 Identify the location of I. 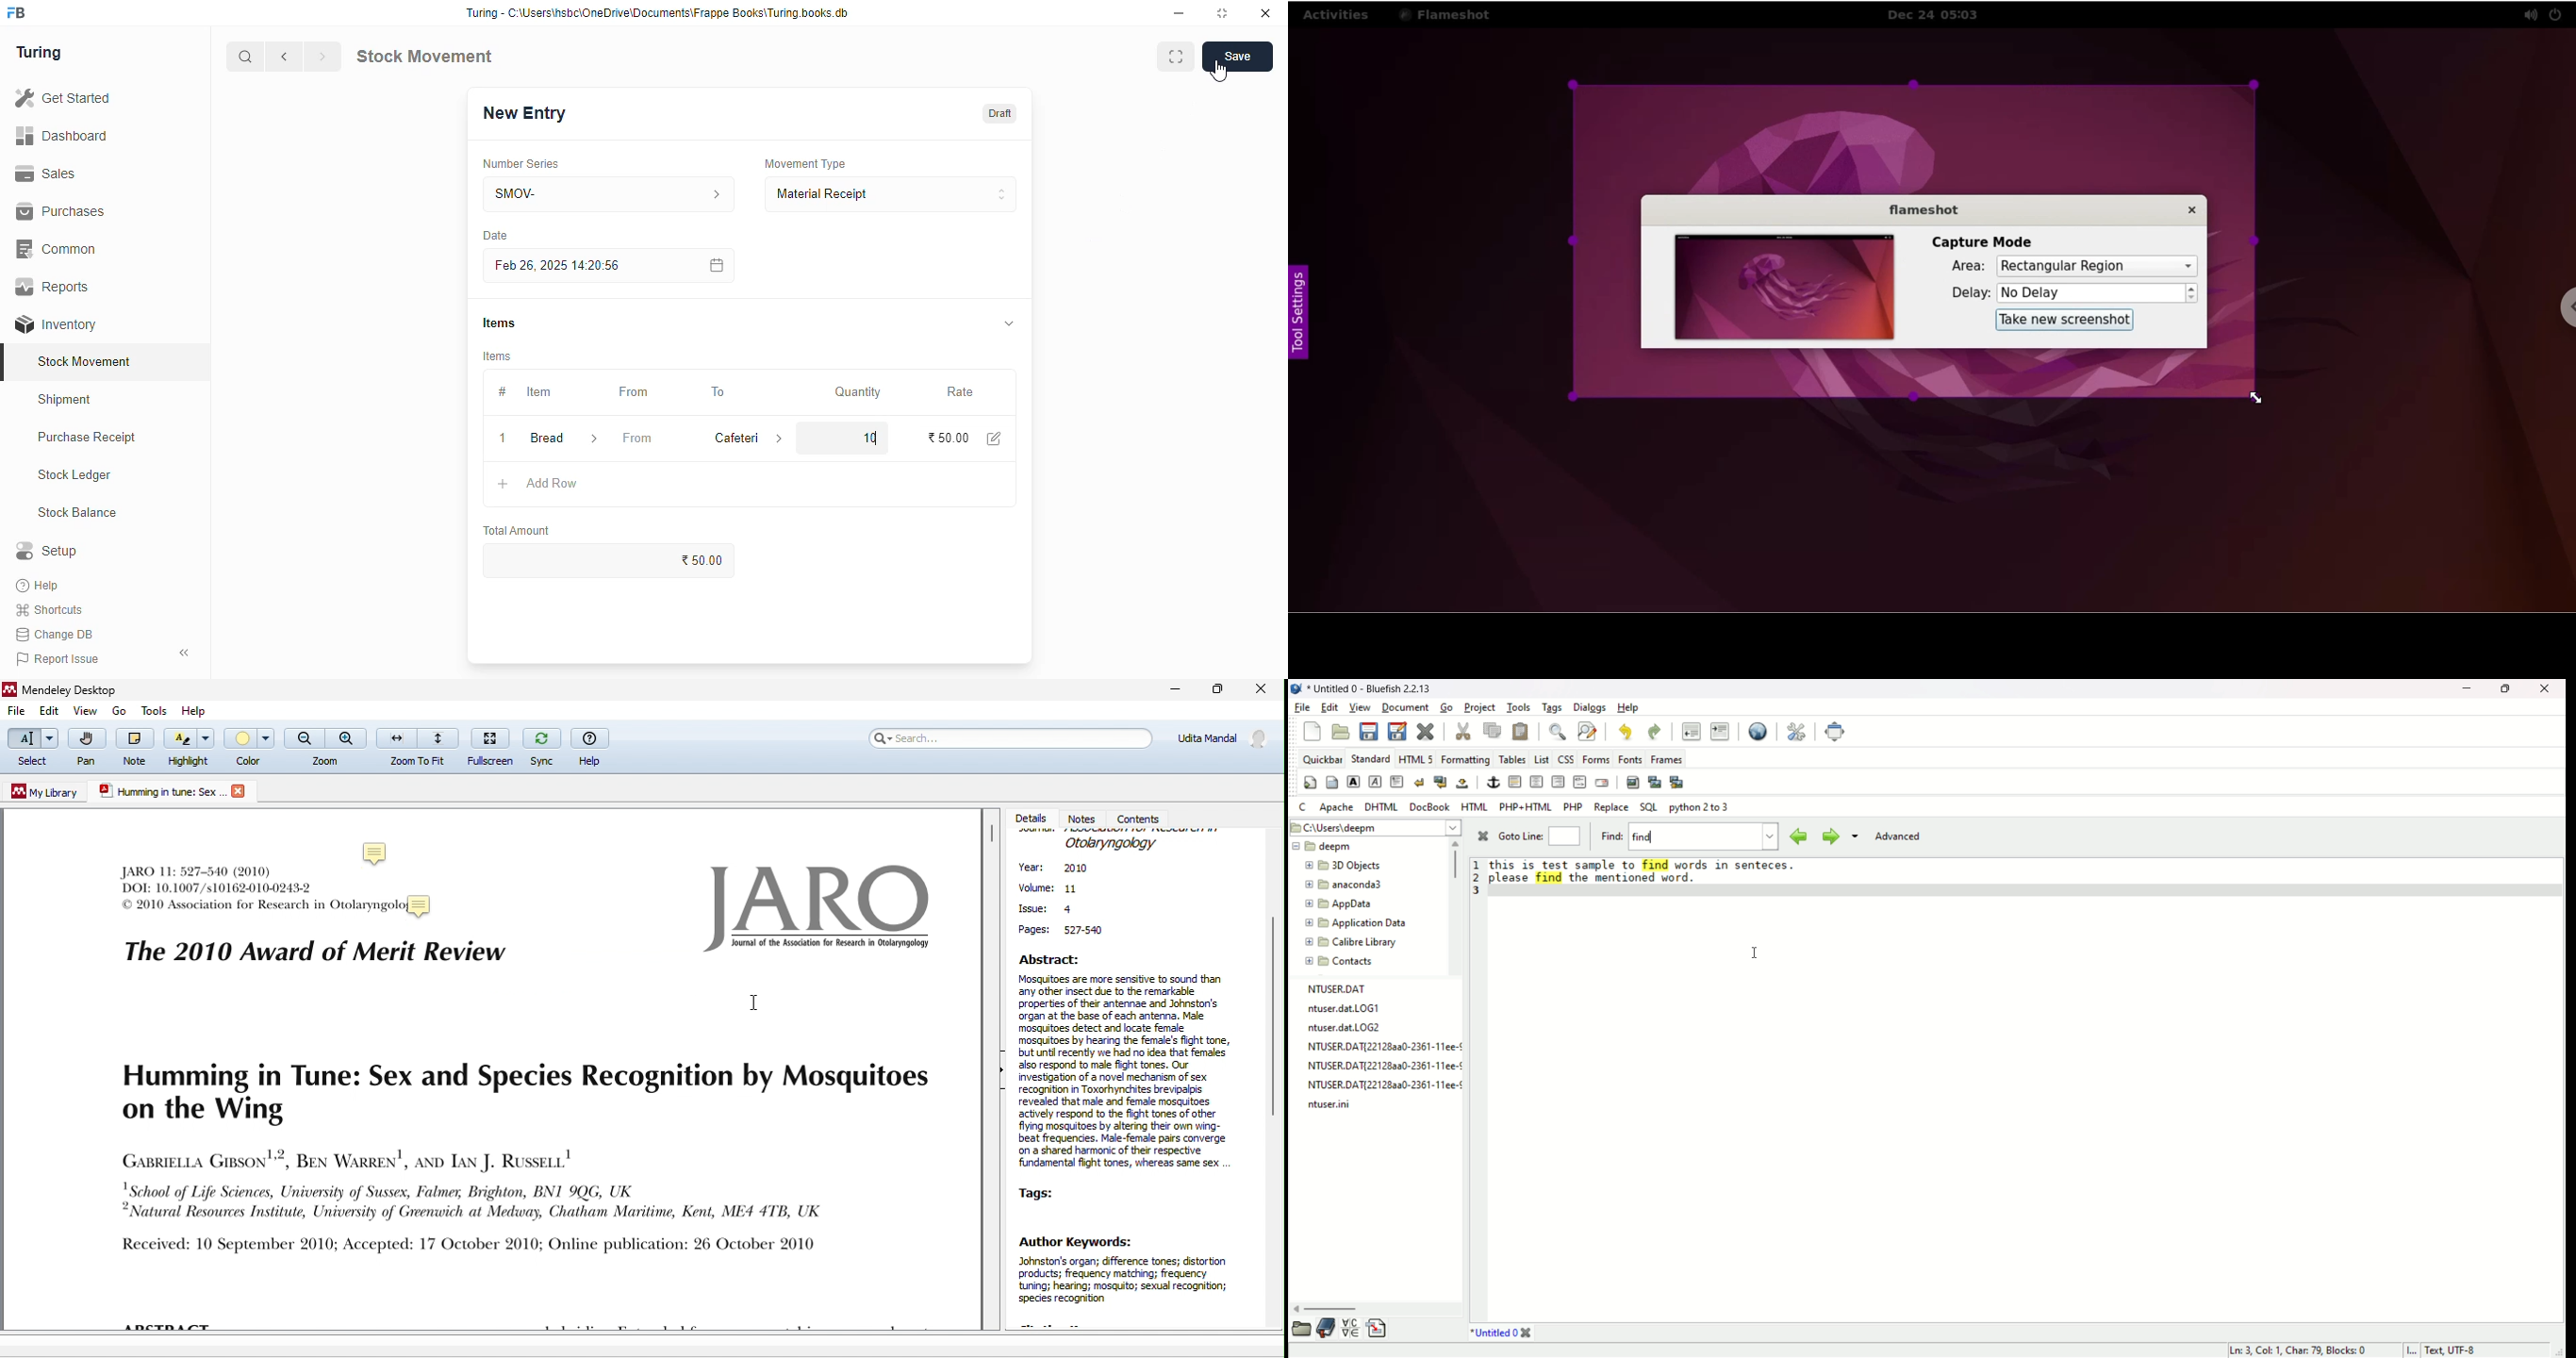
(2411, 1351).